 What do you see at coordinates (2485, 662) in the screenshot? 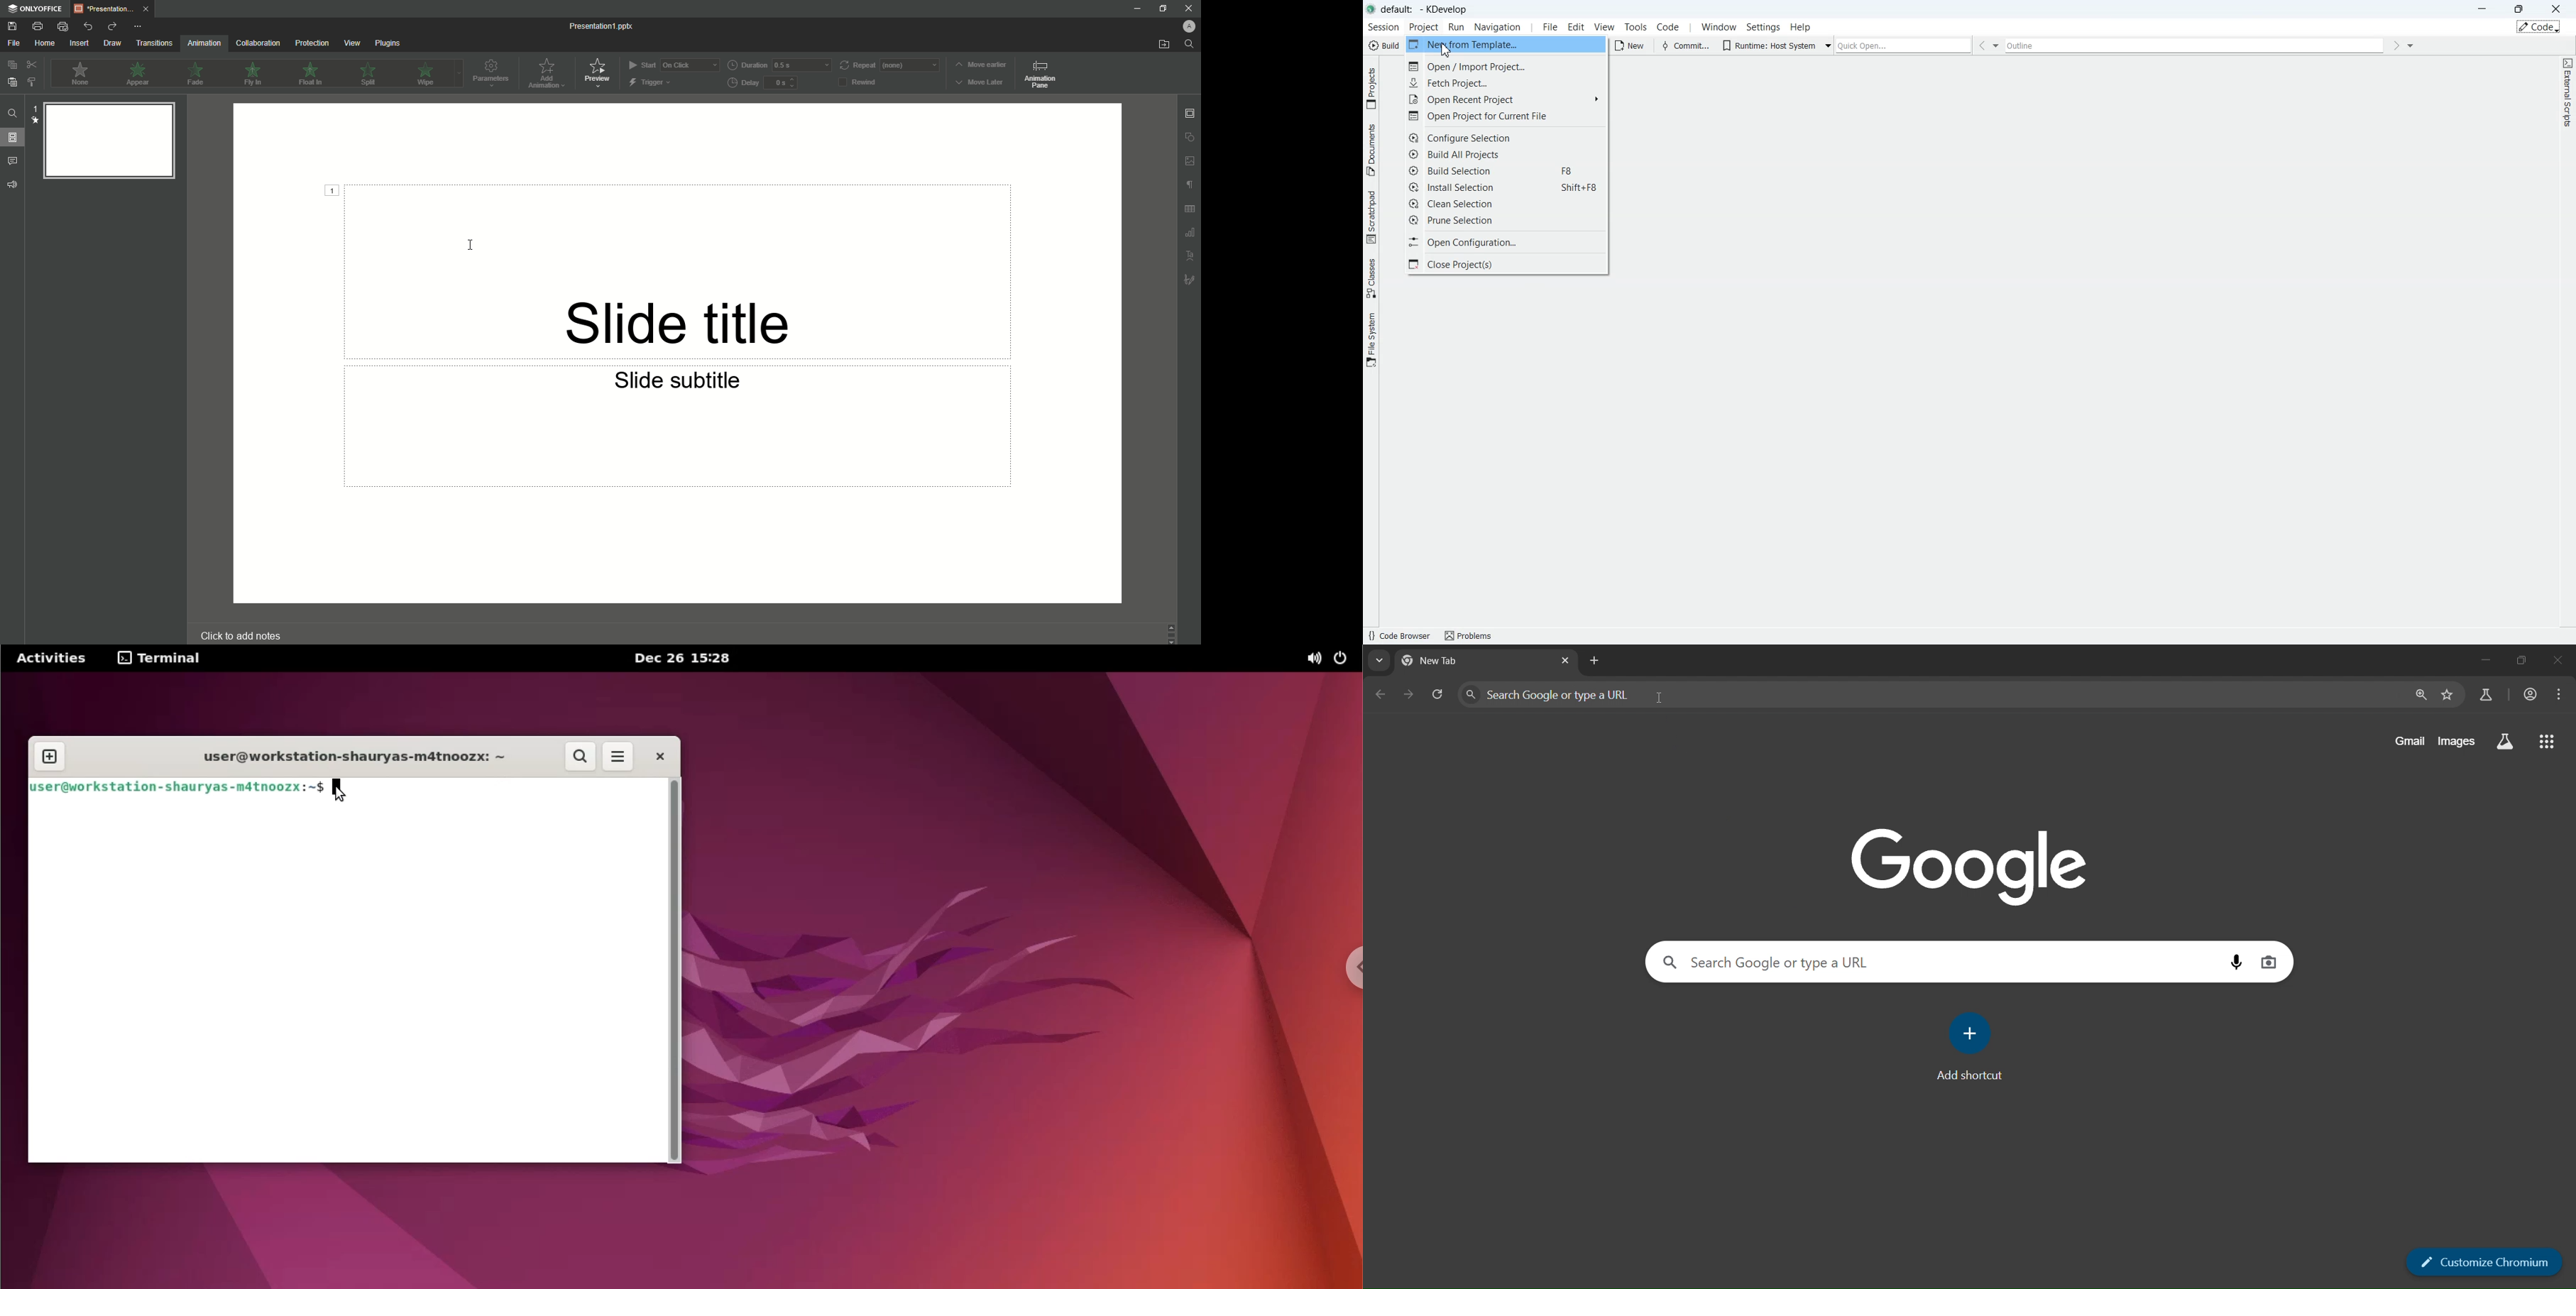
I see `minimize` at bounding box center [2485, 662].